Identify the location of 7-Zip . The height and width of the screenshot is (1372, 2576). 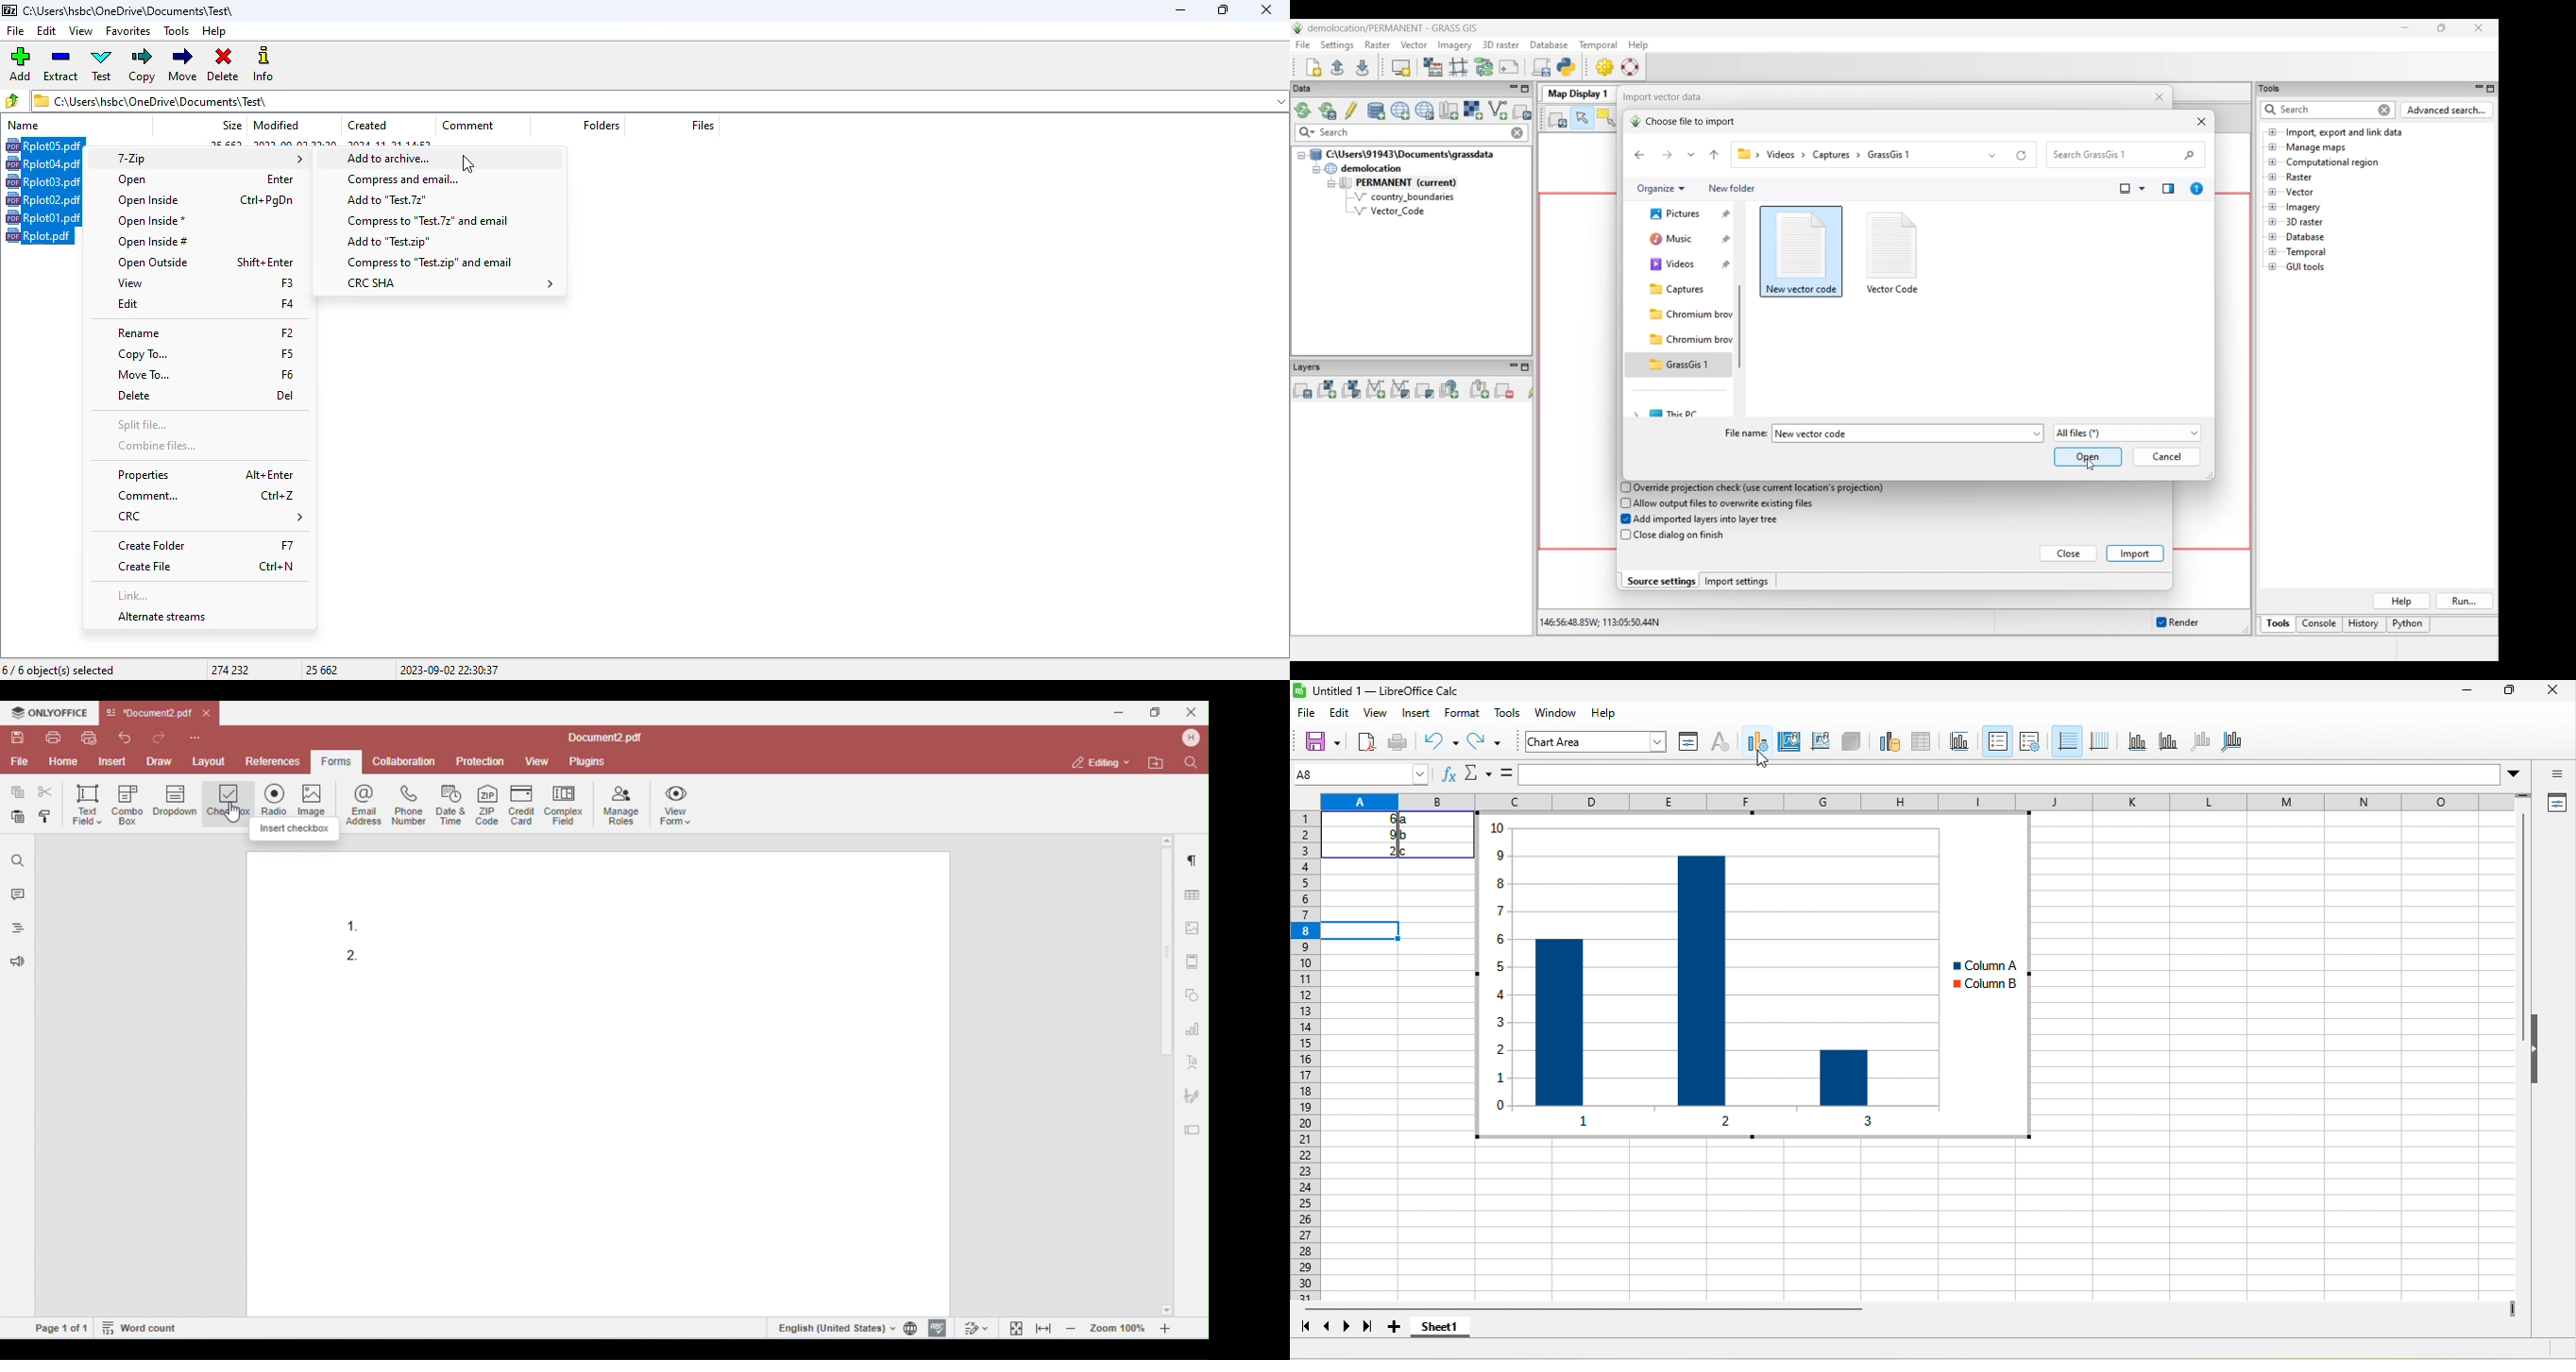
(208, 159).